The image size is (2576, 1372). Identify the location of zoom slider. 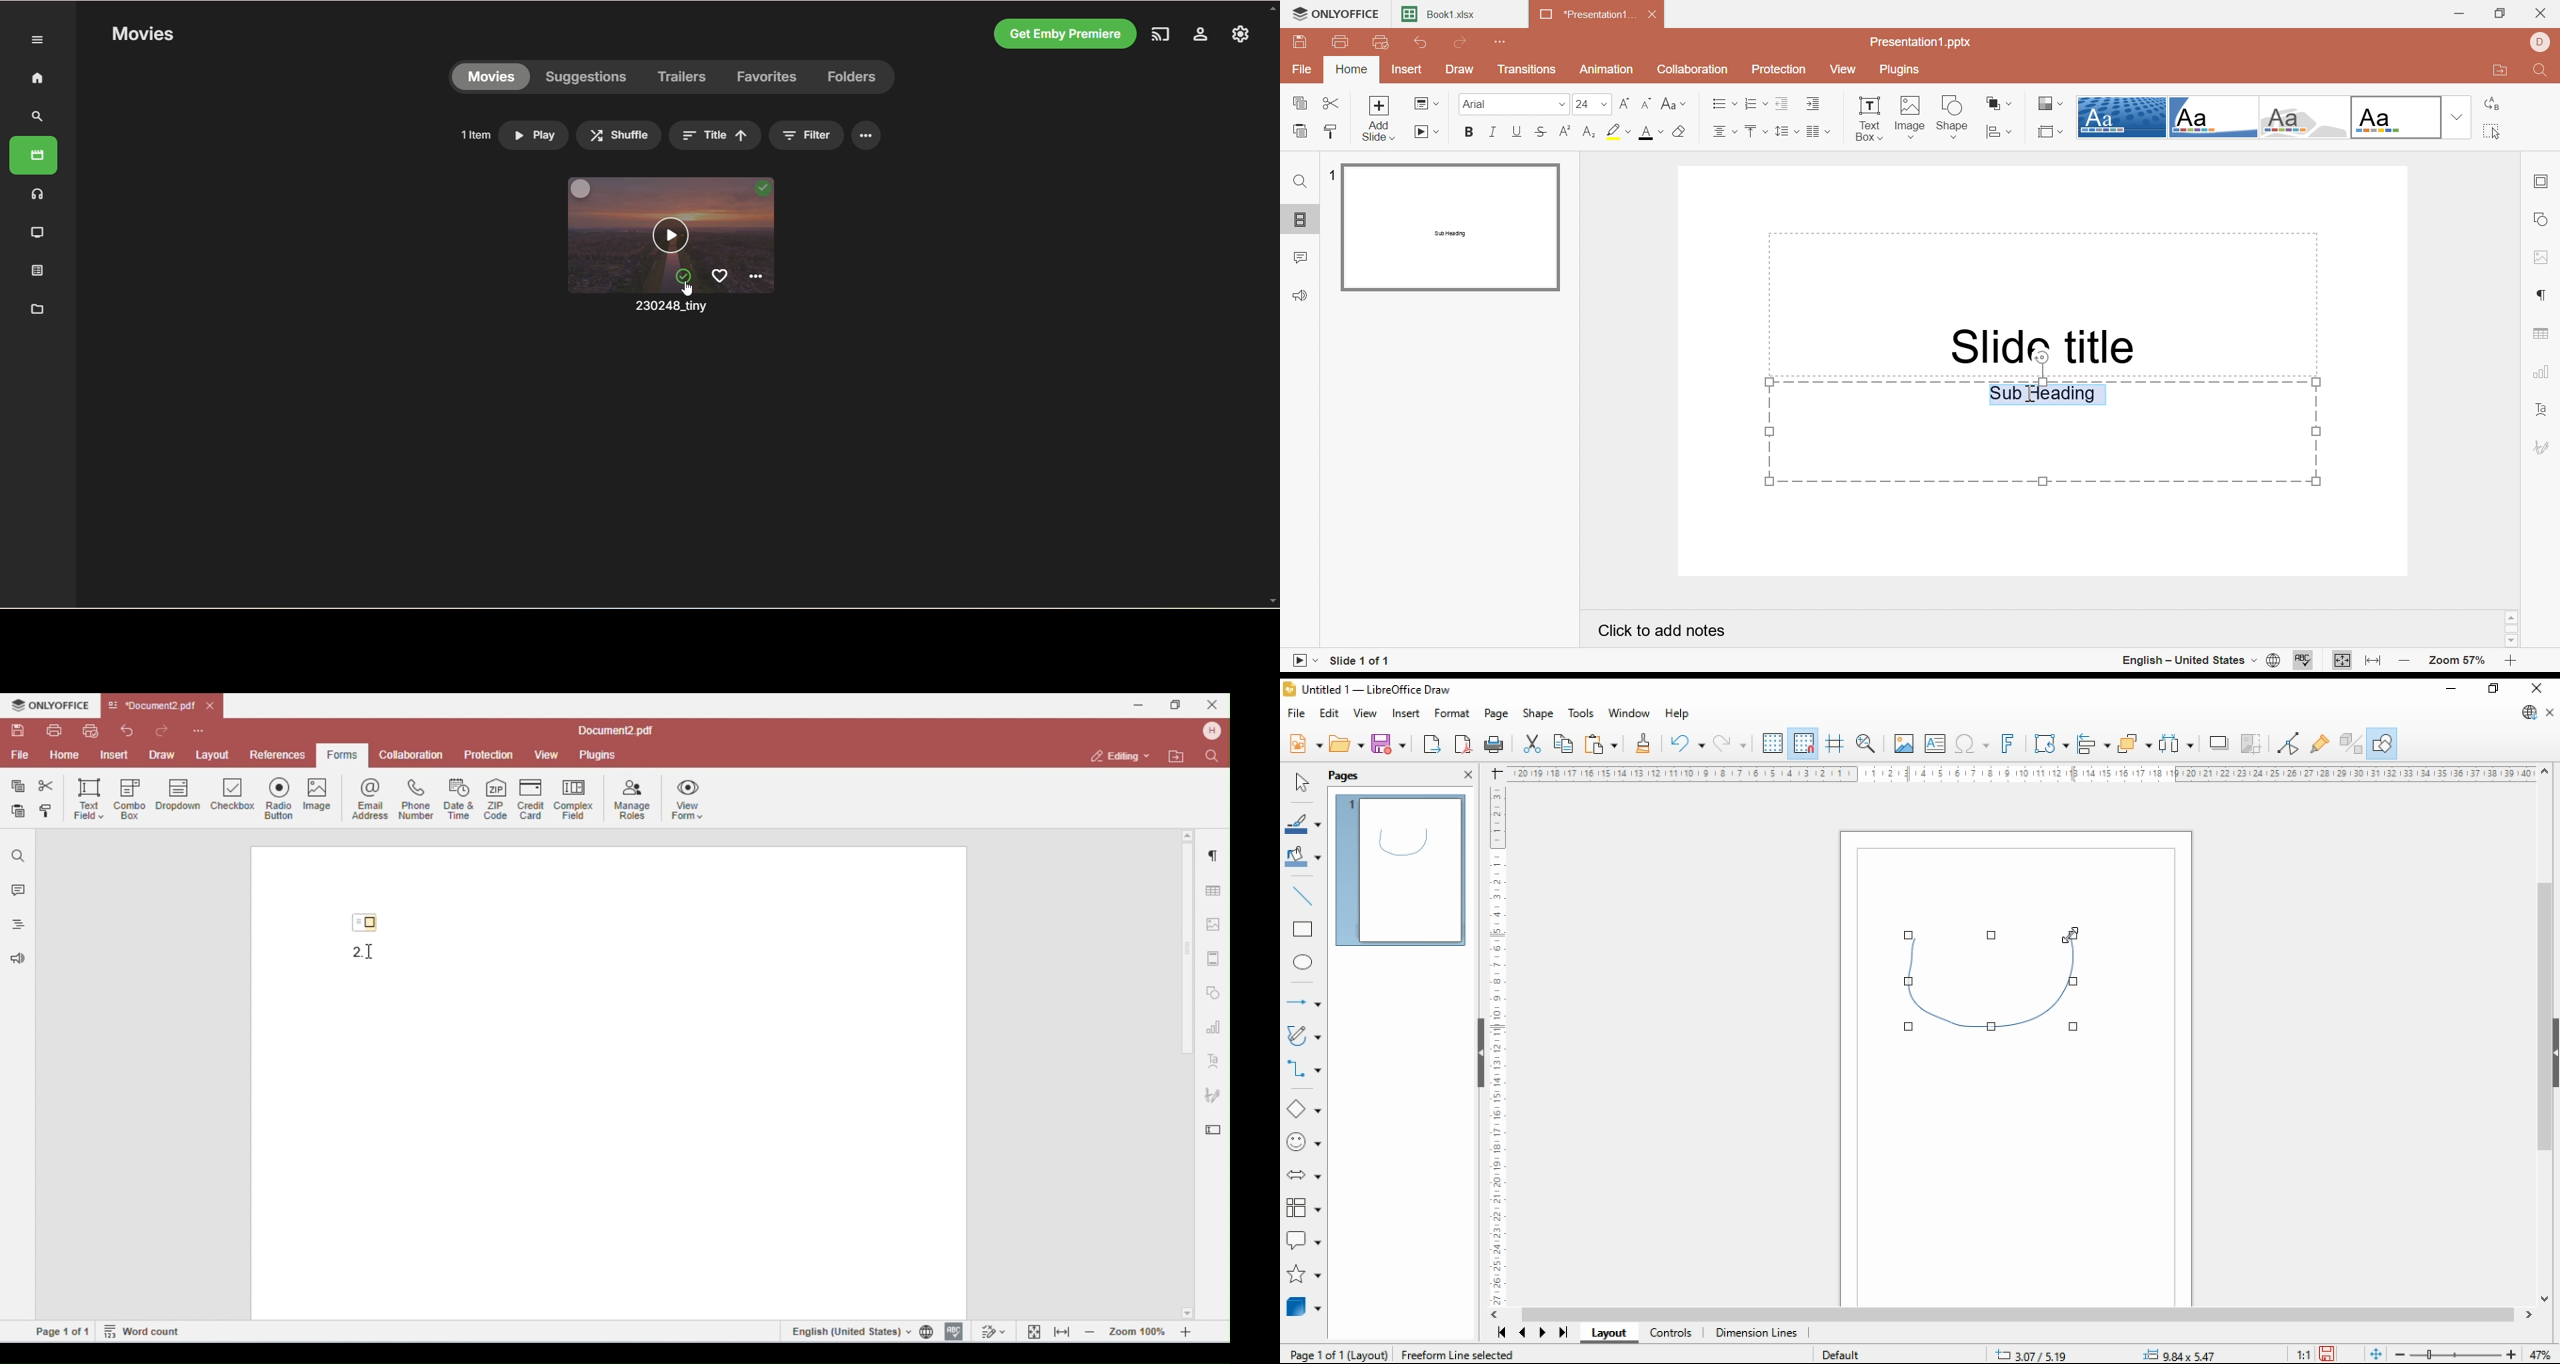
(2454, 1354).